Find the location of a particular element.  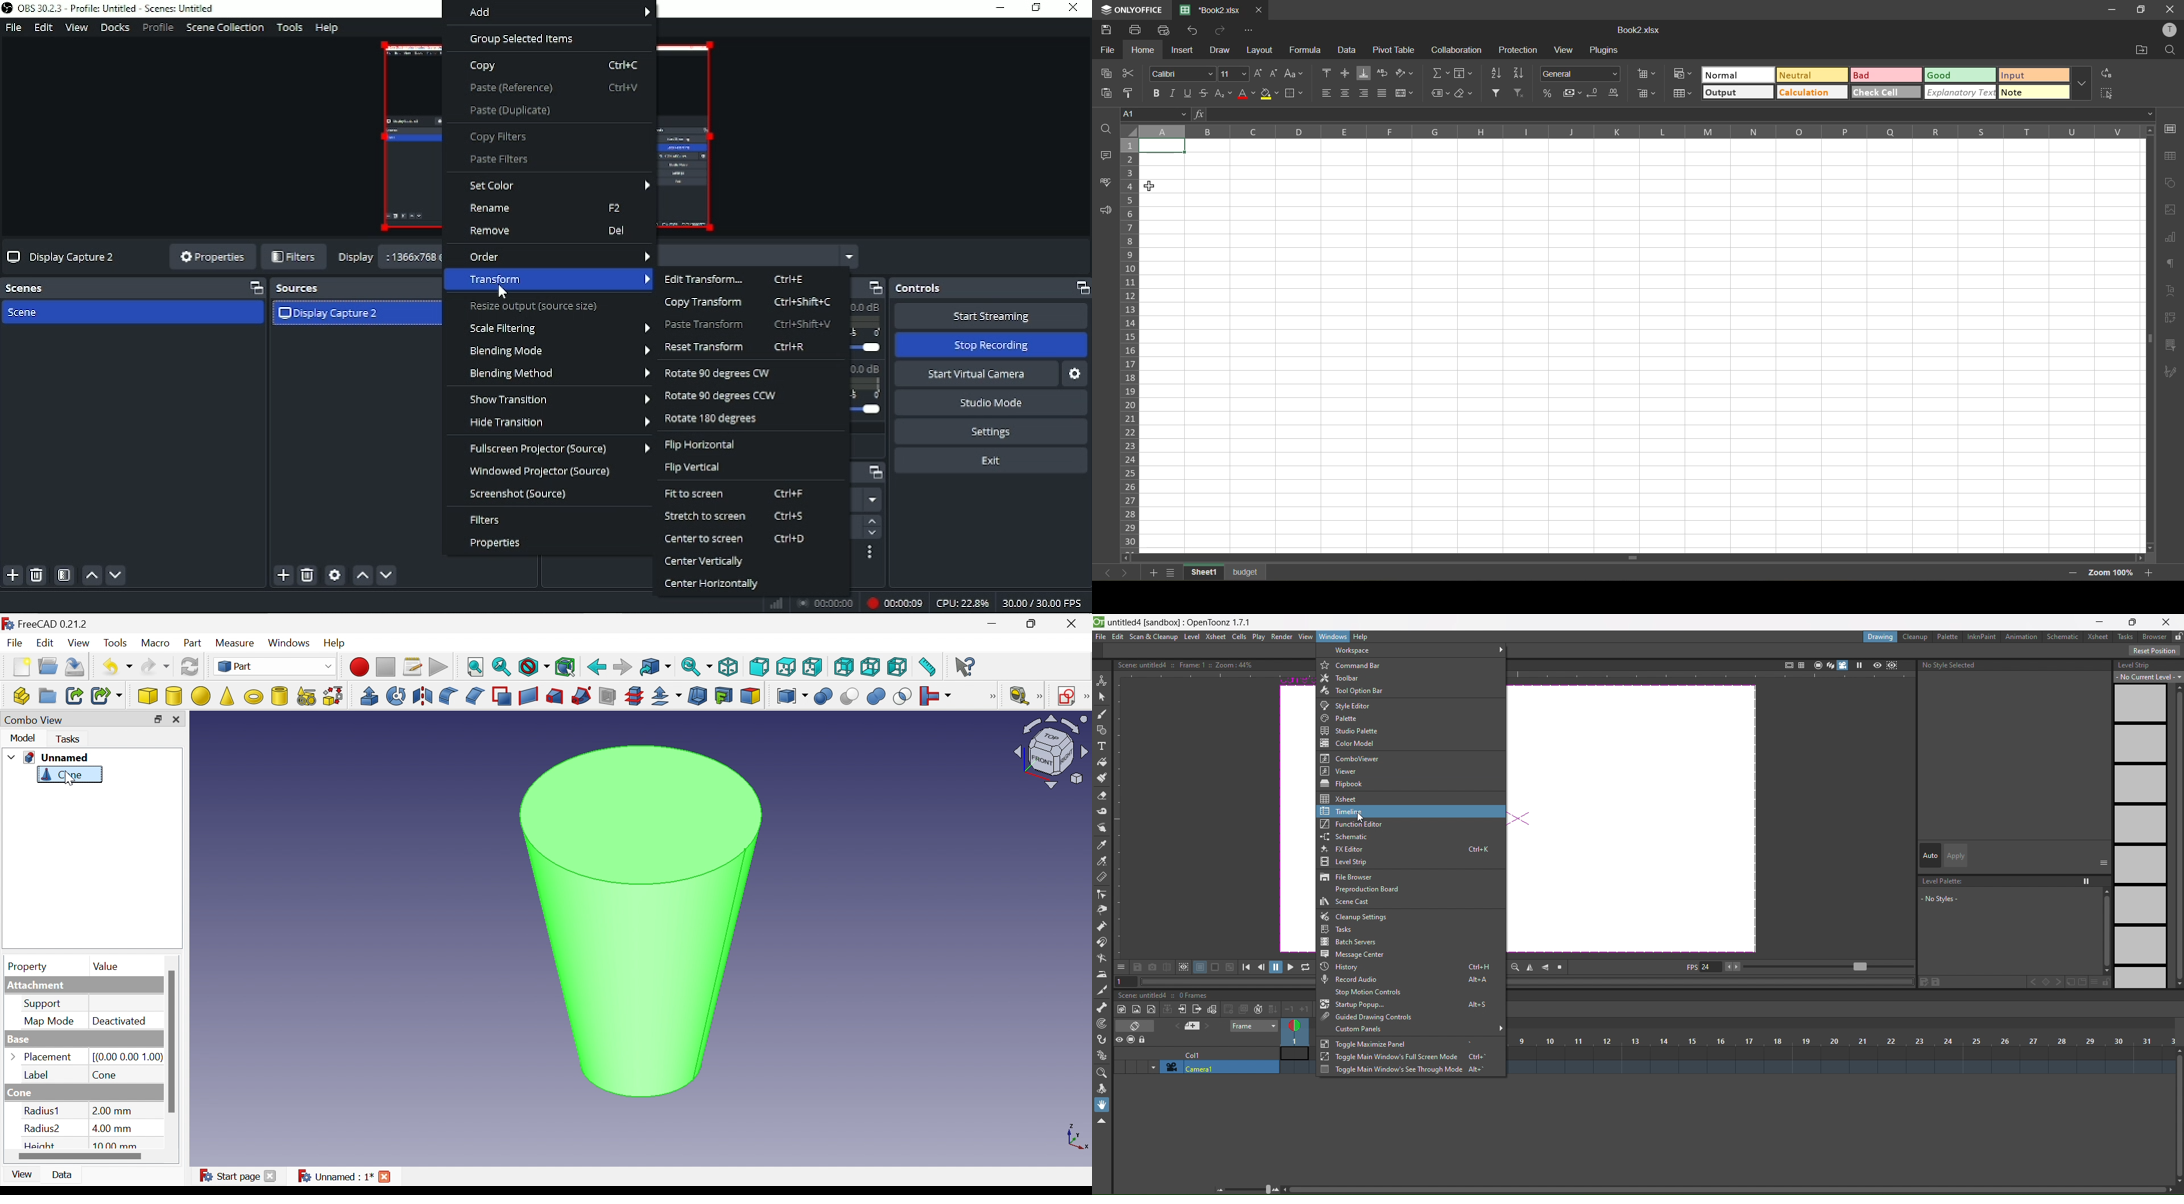

Center horizontally is located at coordinates (711, 584).